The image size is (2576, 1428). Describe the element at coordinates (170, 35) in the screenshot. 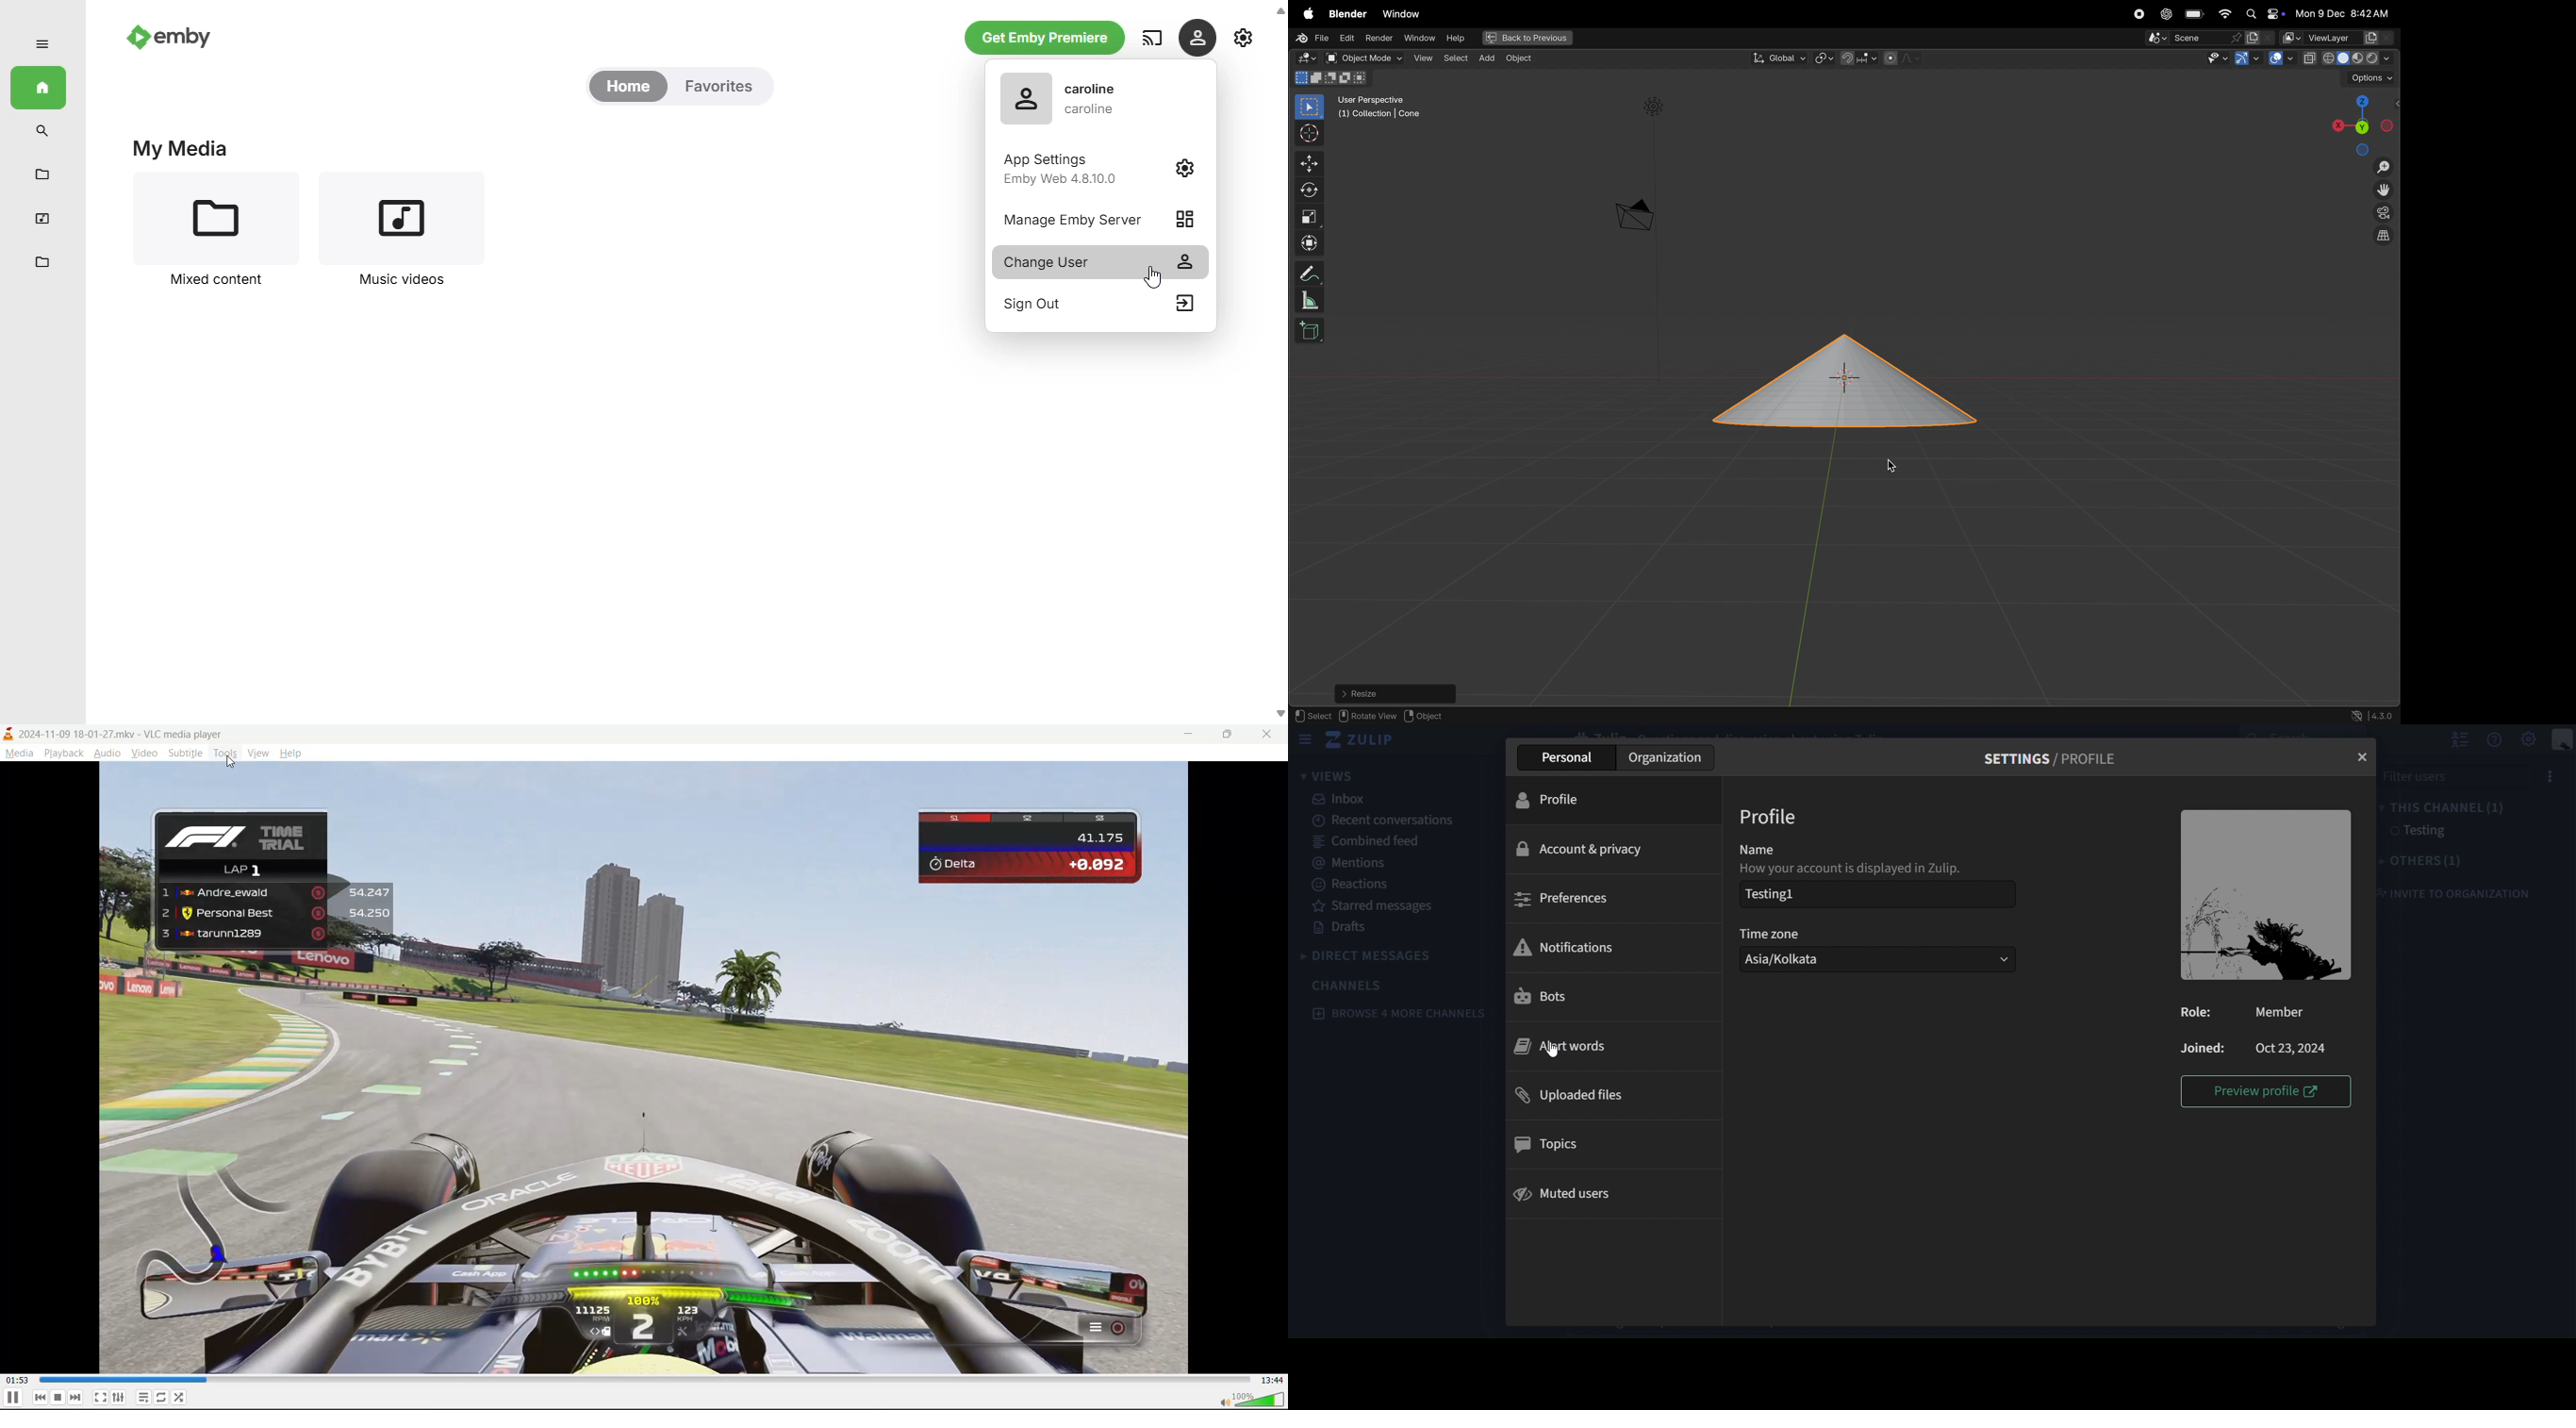

I see `emby` at that location.